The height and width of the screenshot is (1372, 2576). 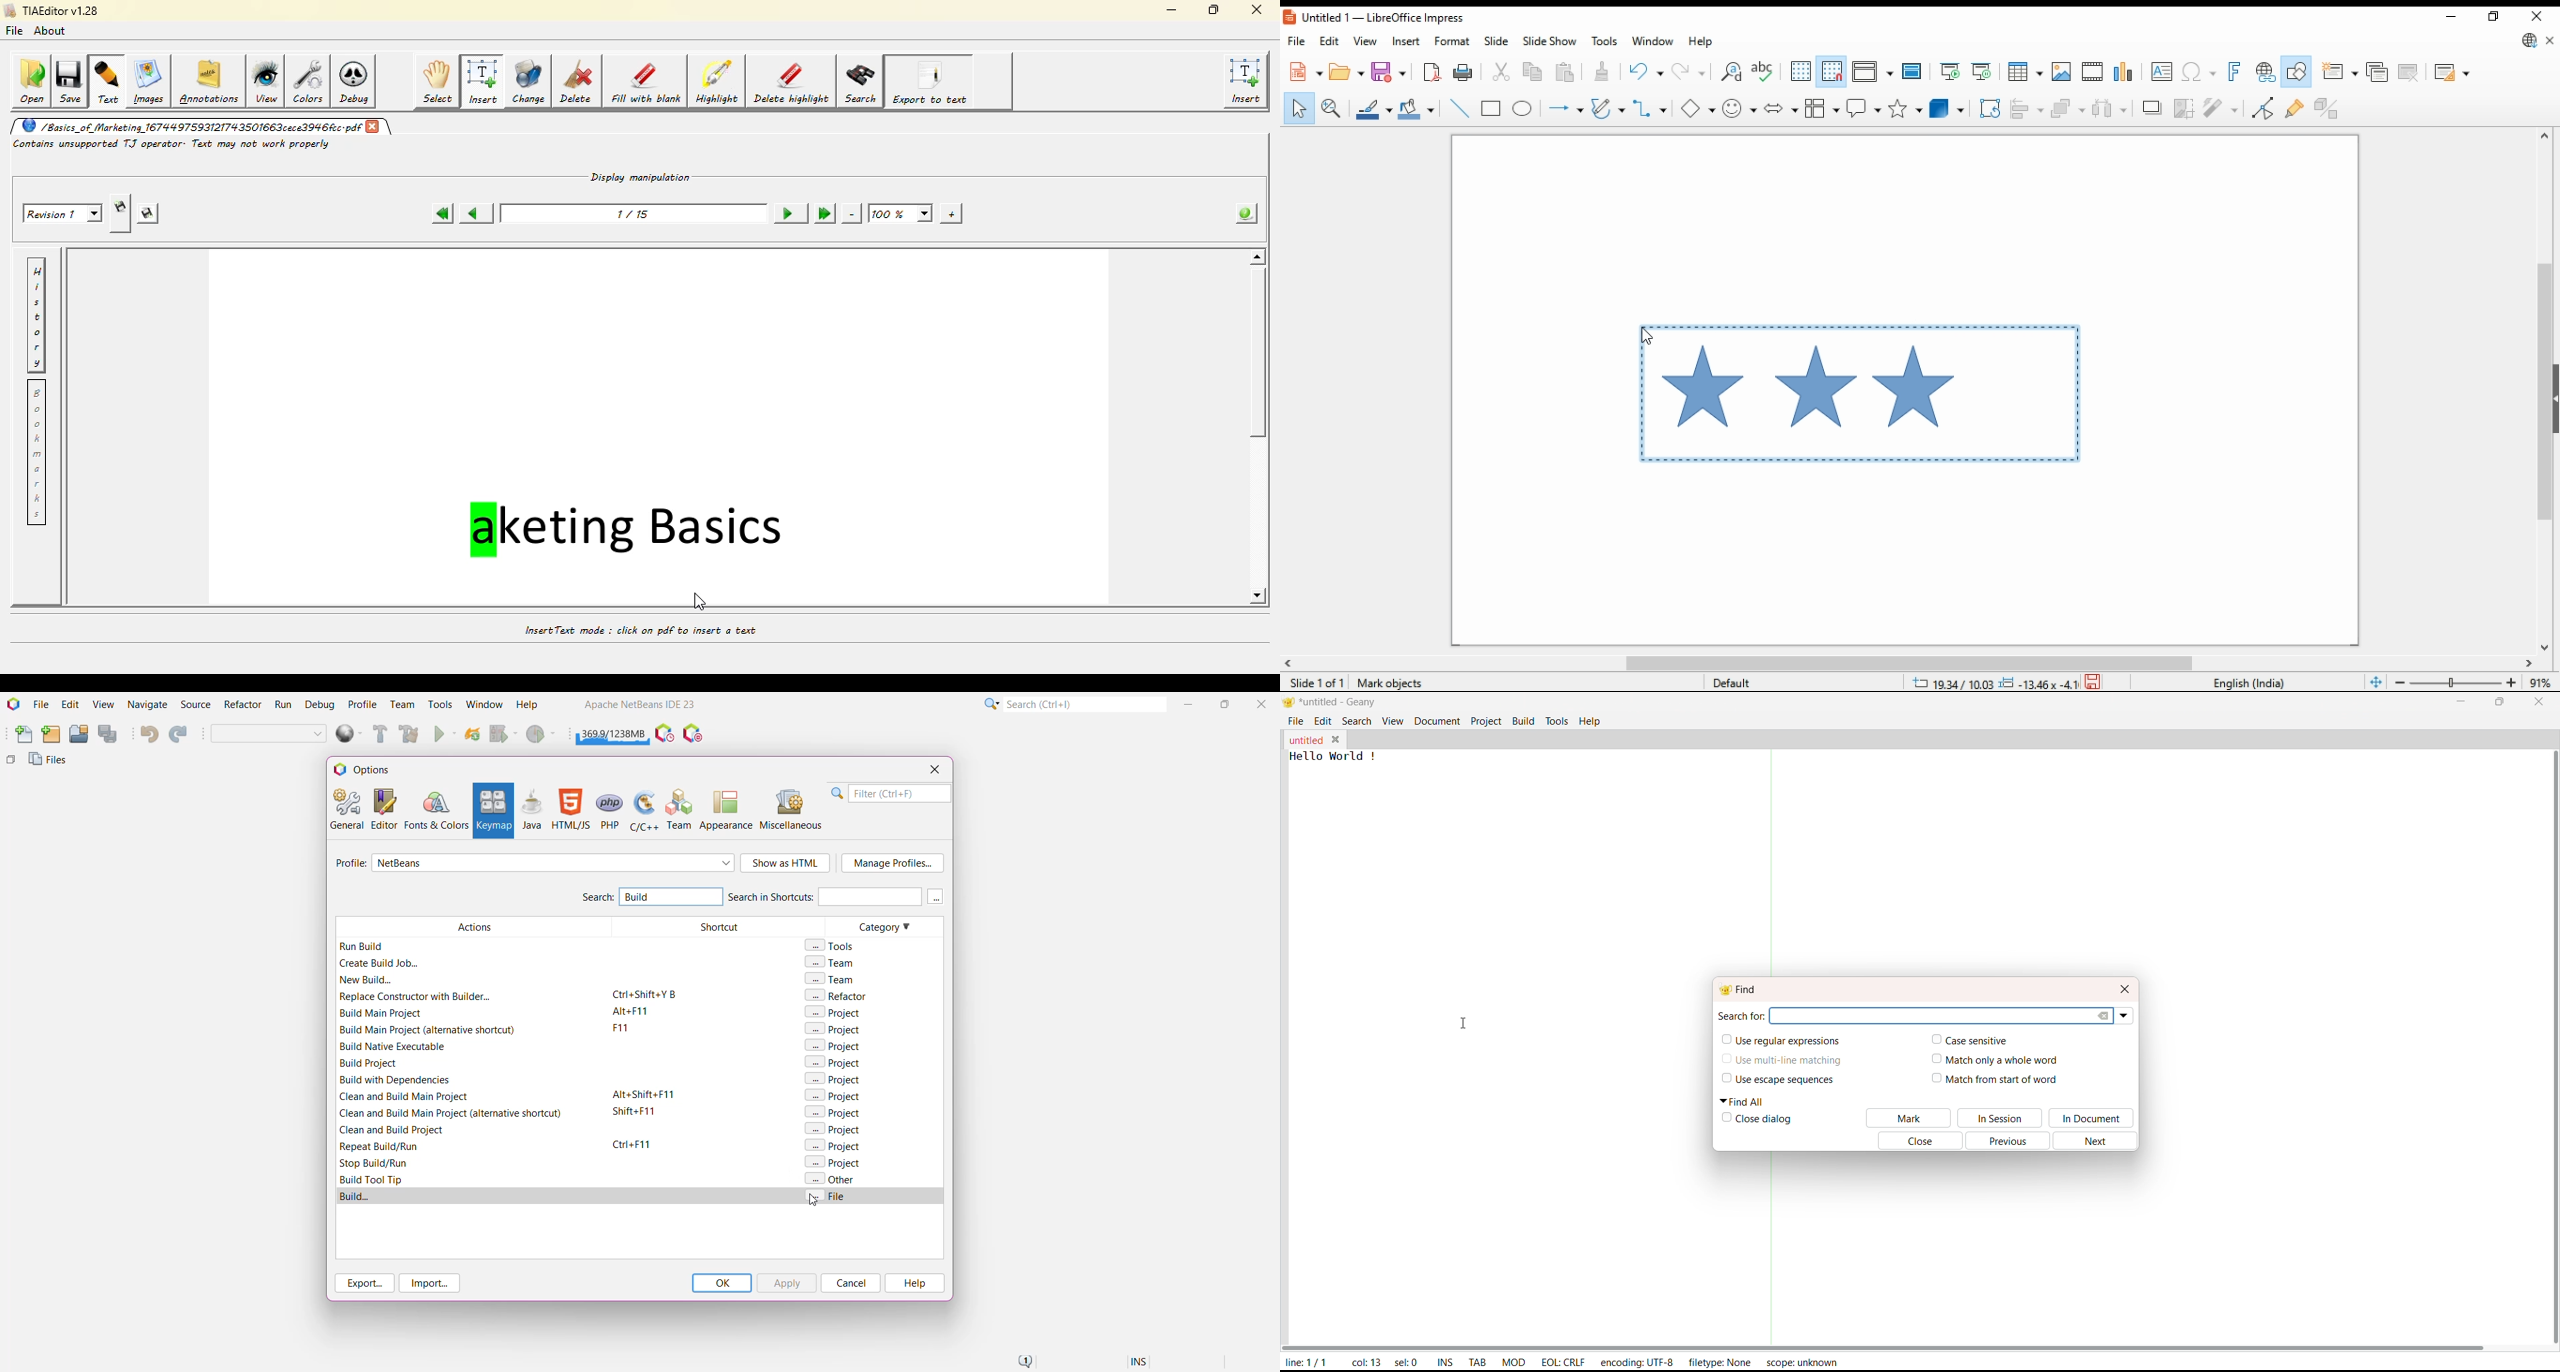 What do you see at coordinates (2069, 108) in the screenshot?
I see `arrange` at bounding box center [2069, 108].